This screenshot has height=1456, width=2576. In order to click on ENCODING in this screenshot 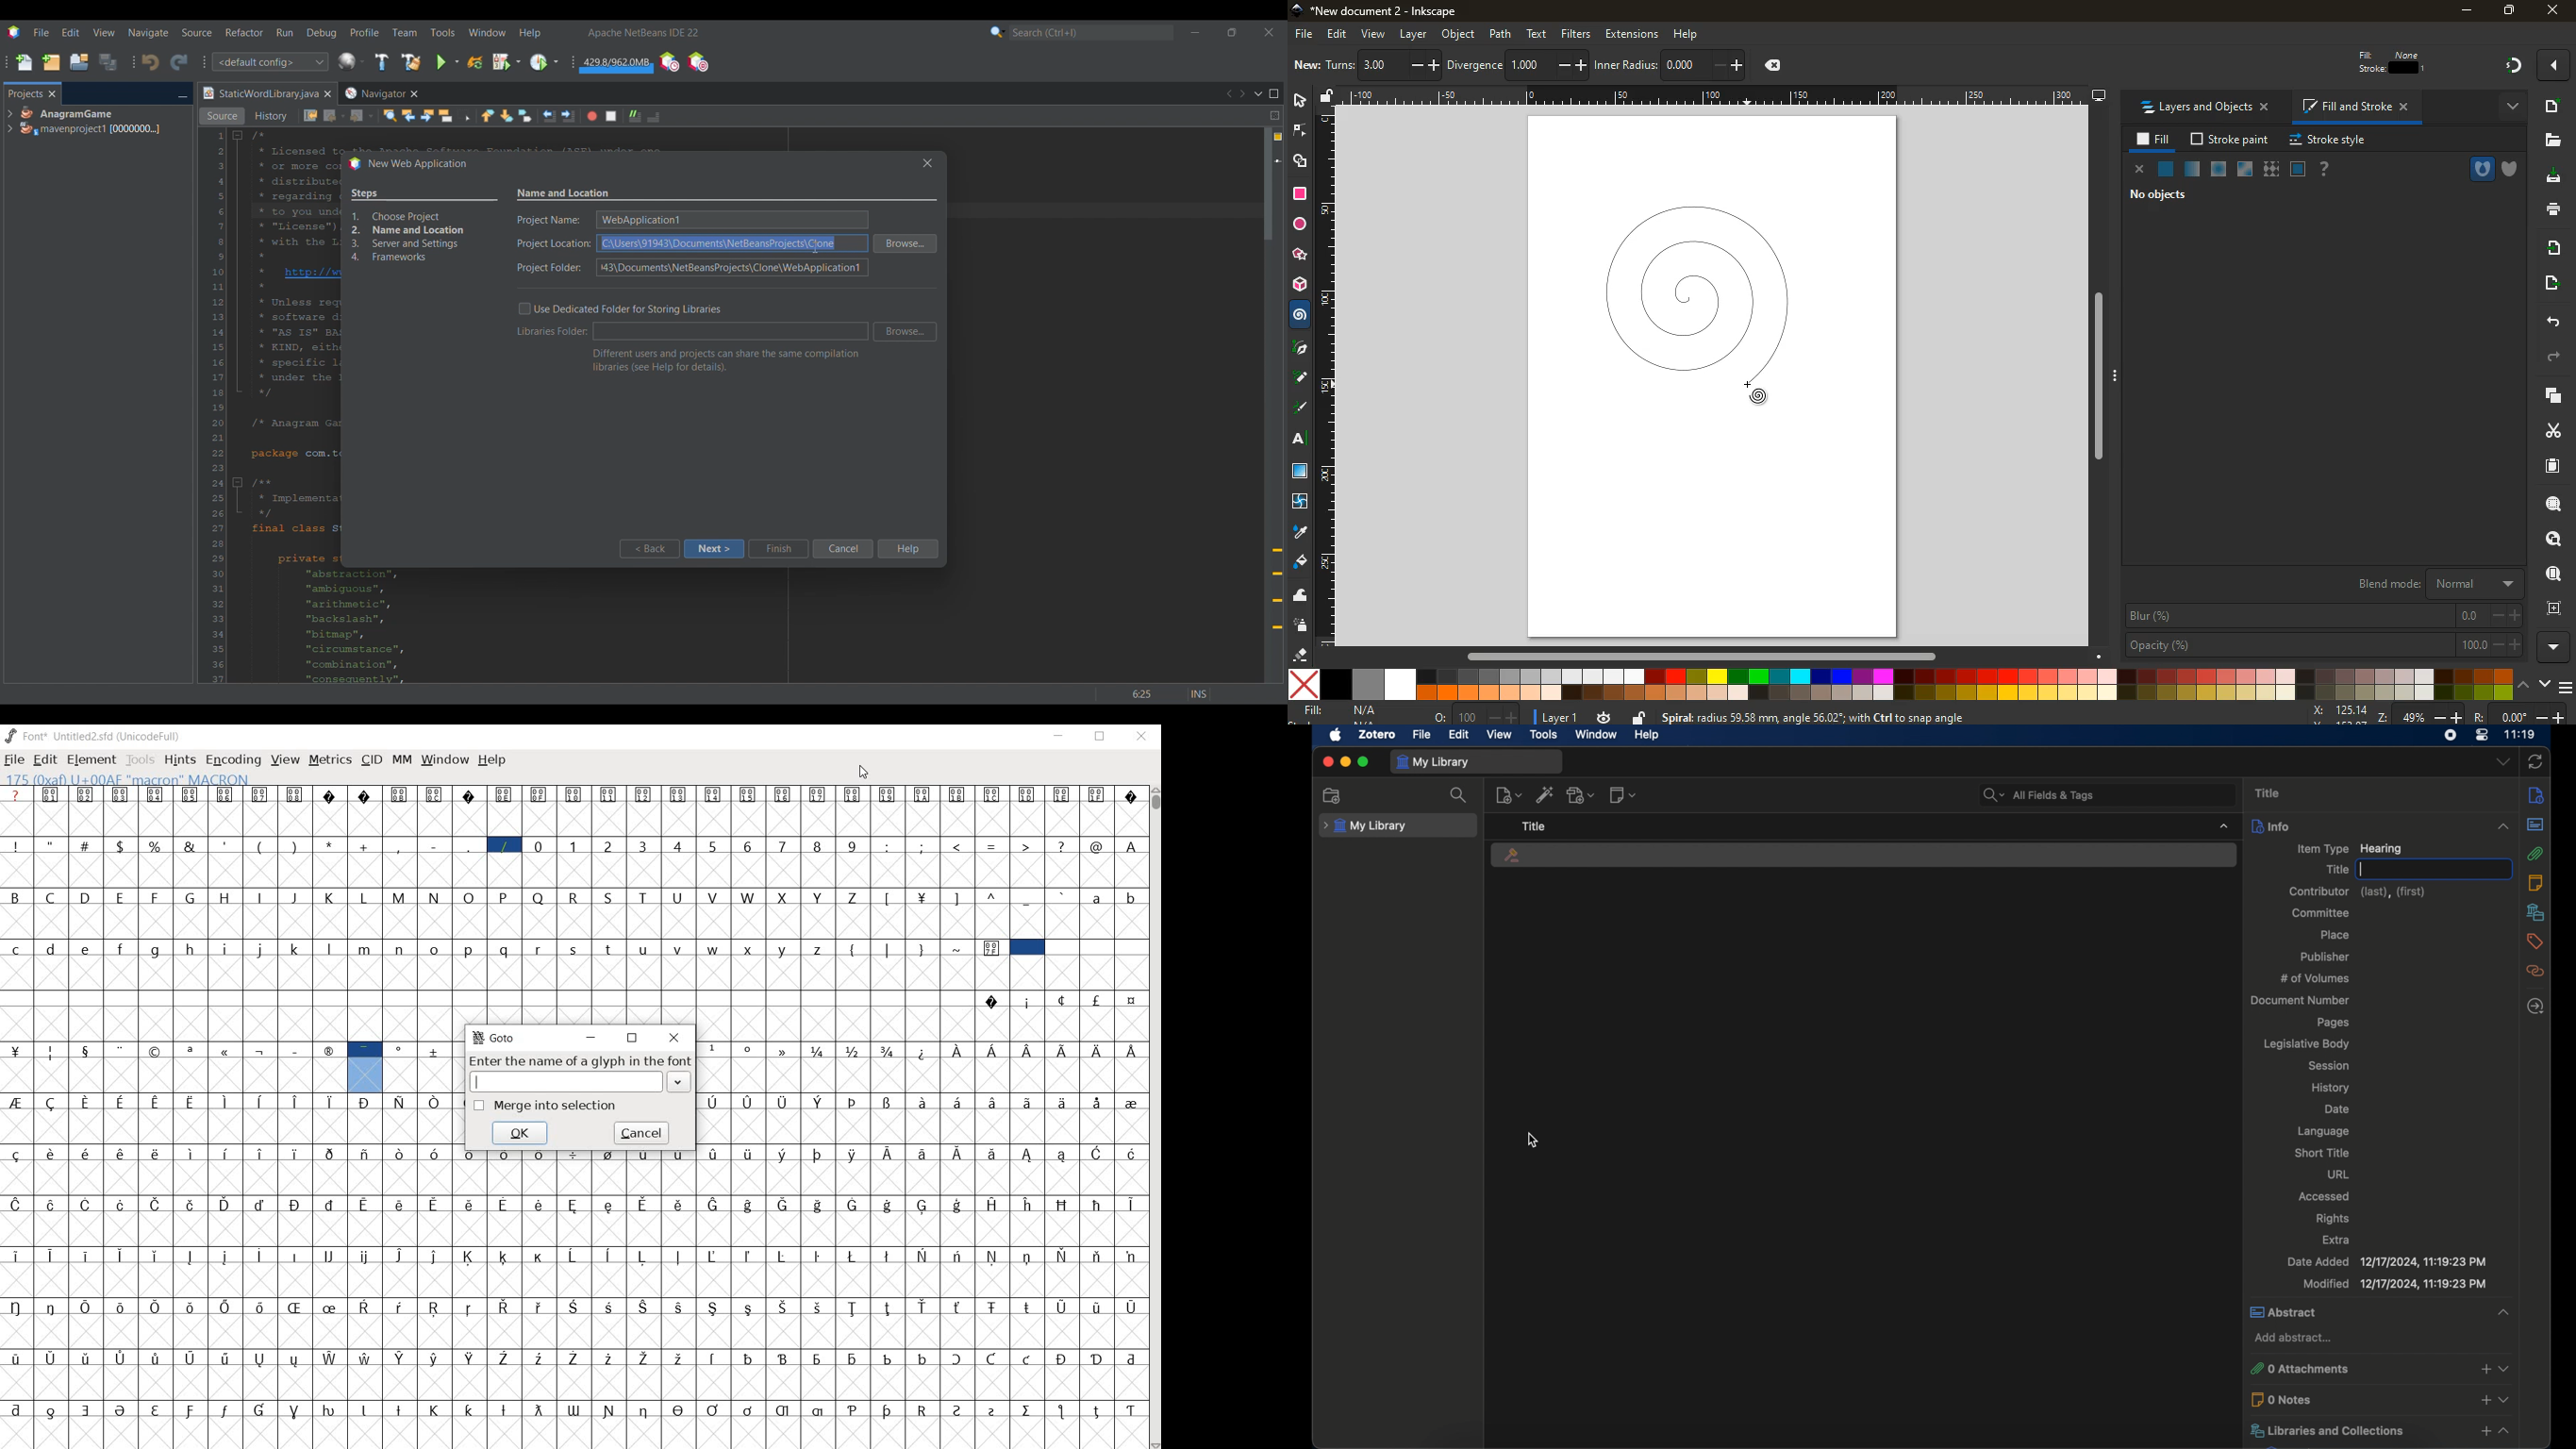, I will do `click(233, 760)`.